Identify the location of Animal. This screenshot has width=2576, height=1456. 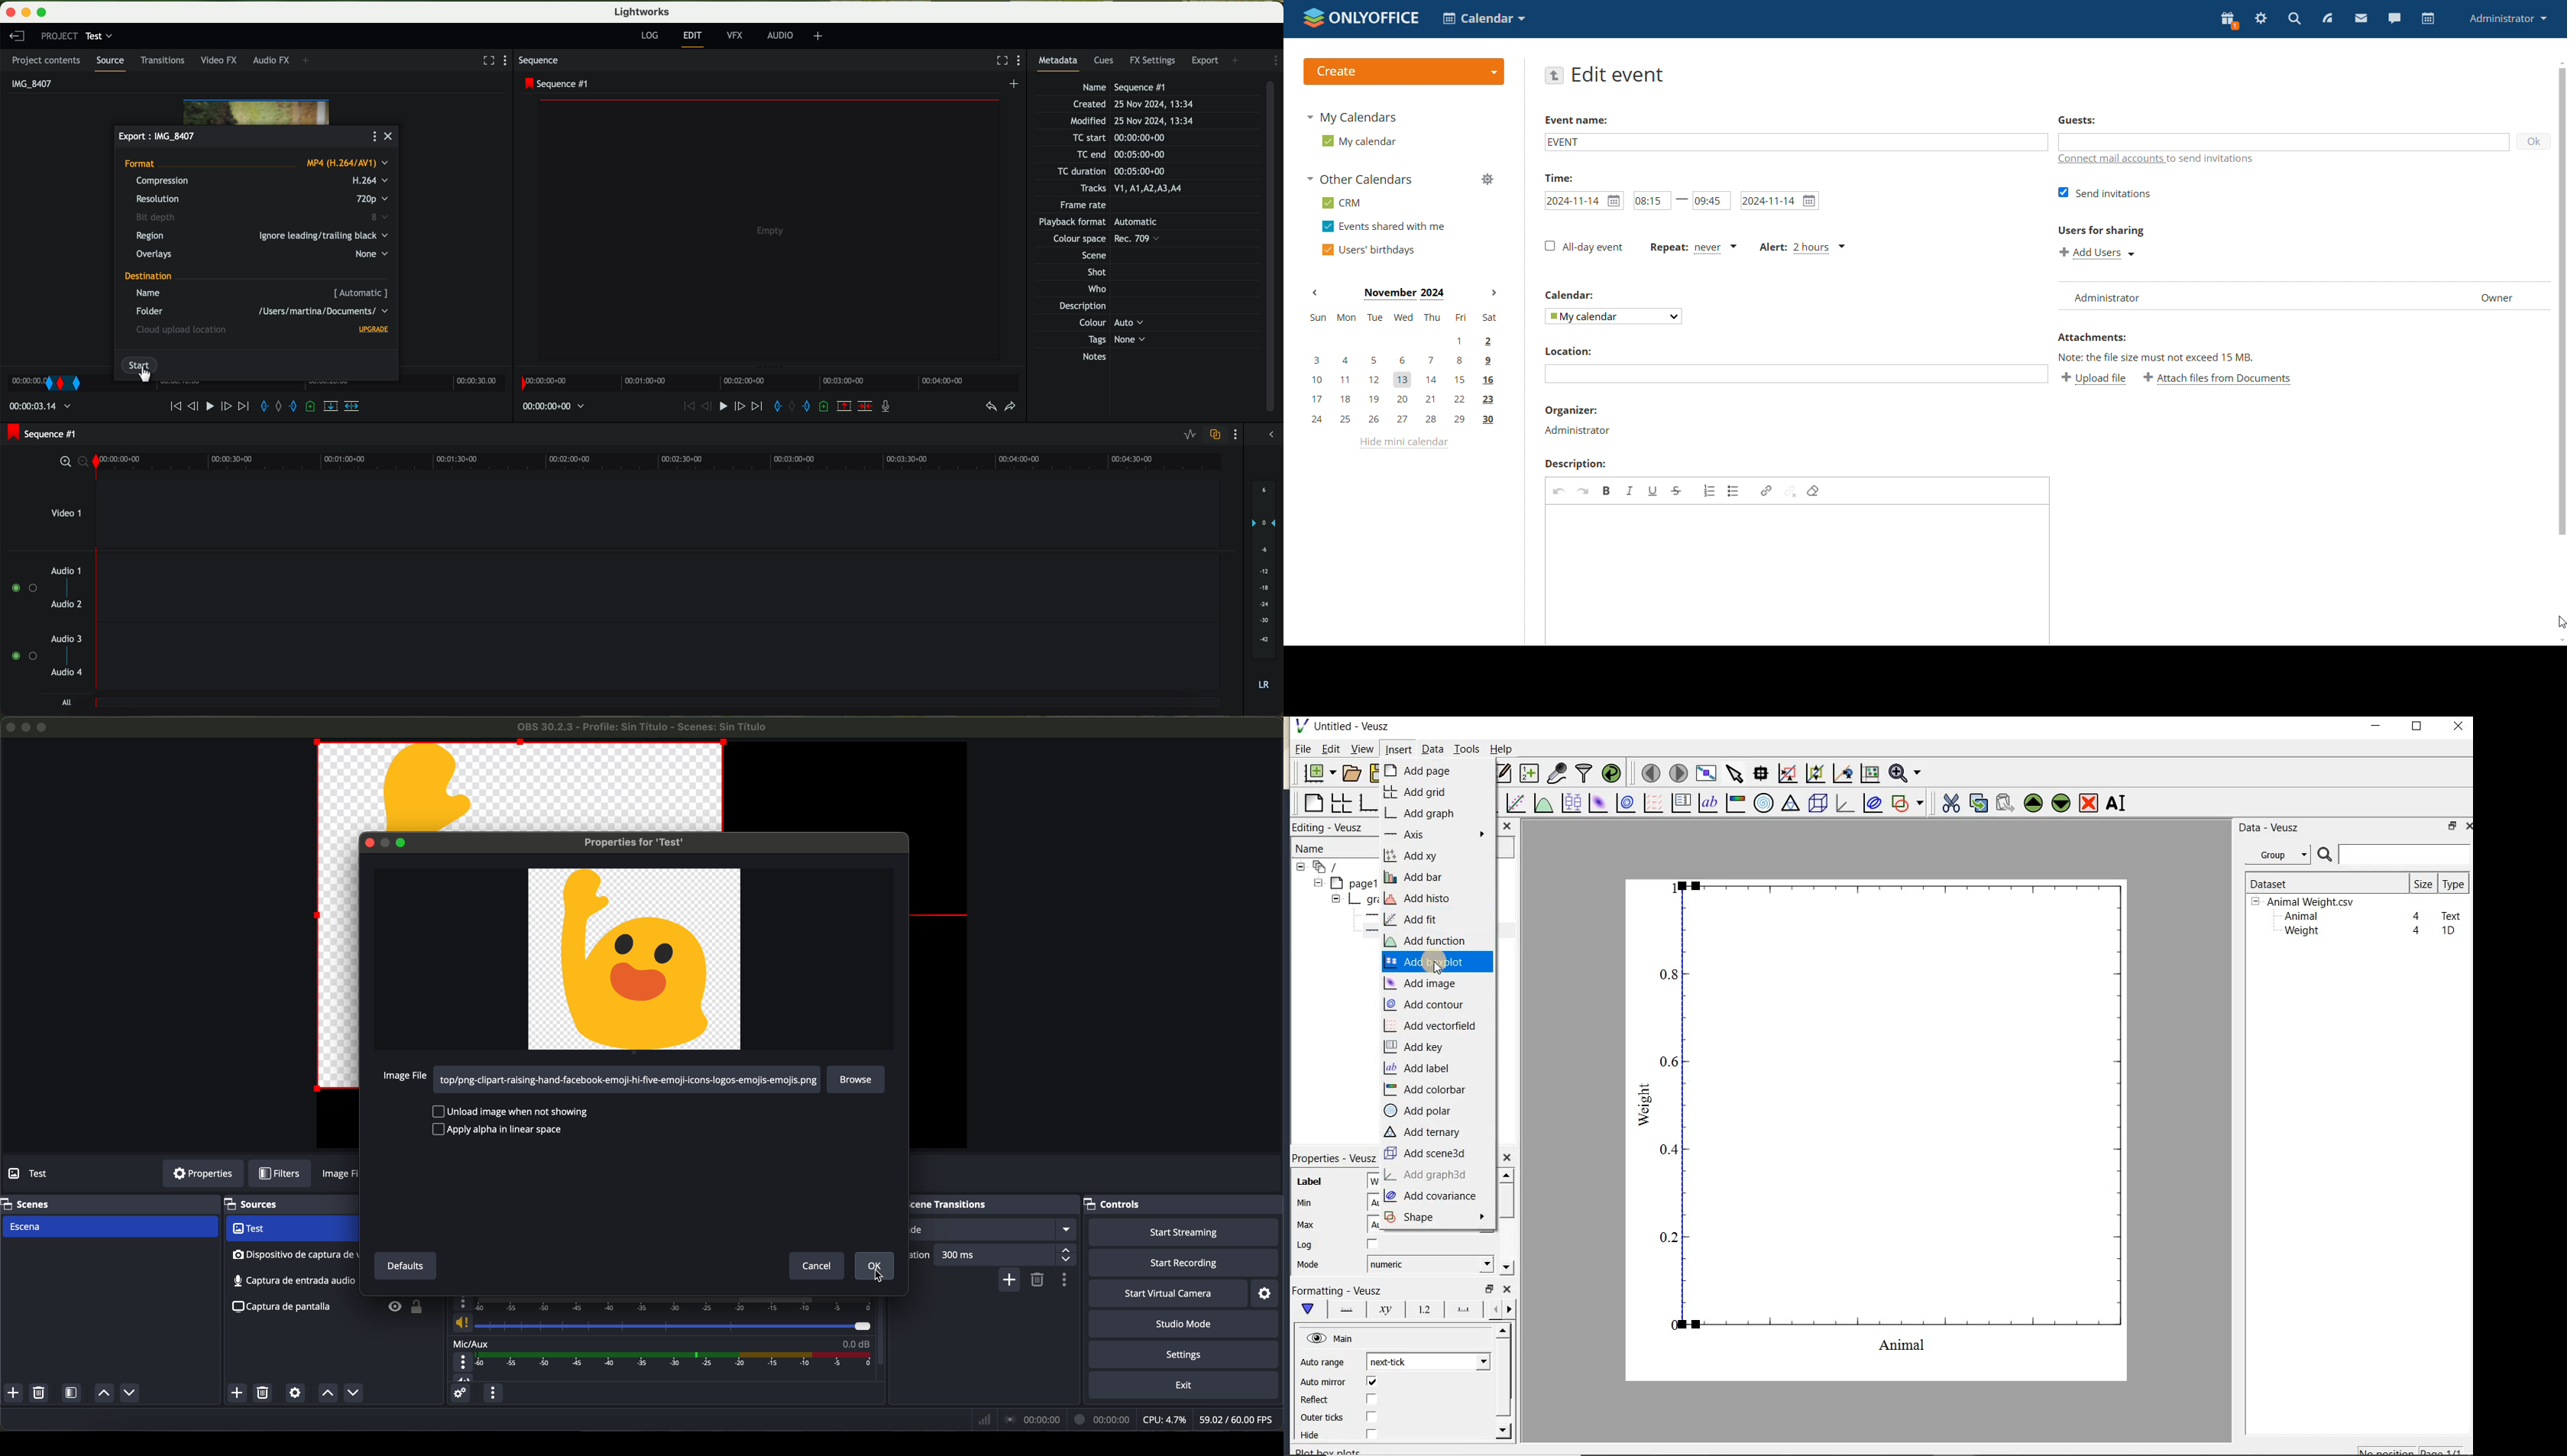
(2300, 917).